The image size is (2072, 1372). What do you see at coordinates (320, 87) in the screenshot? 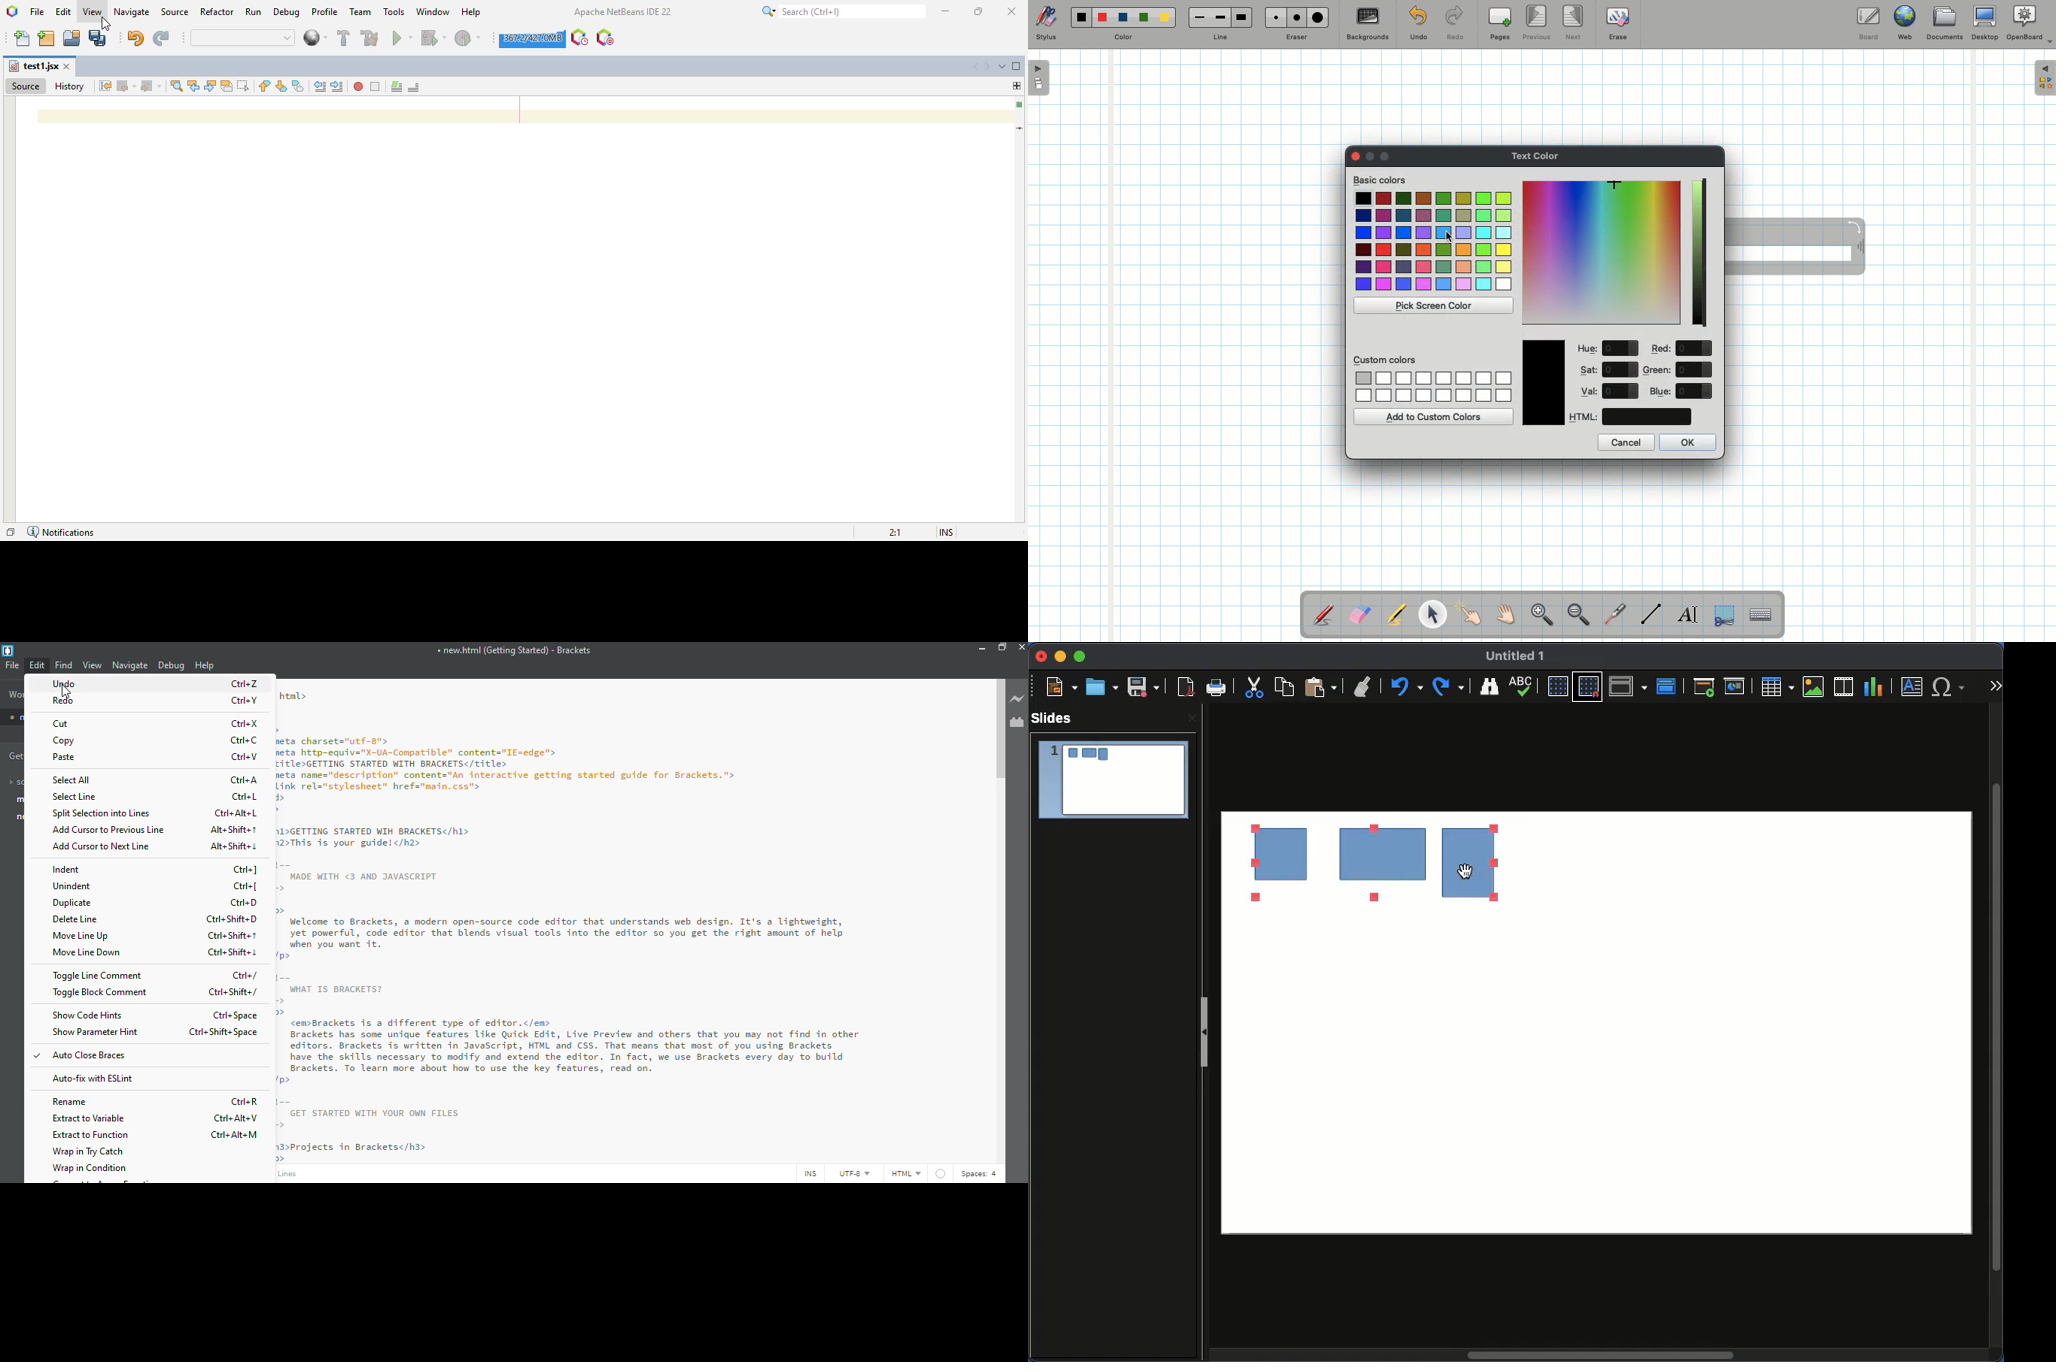
I see `shift line left` at bounding box center [320, 87].